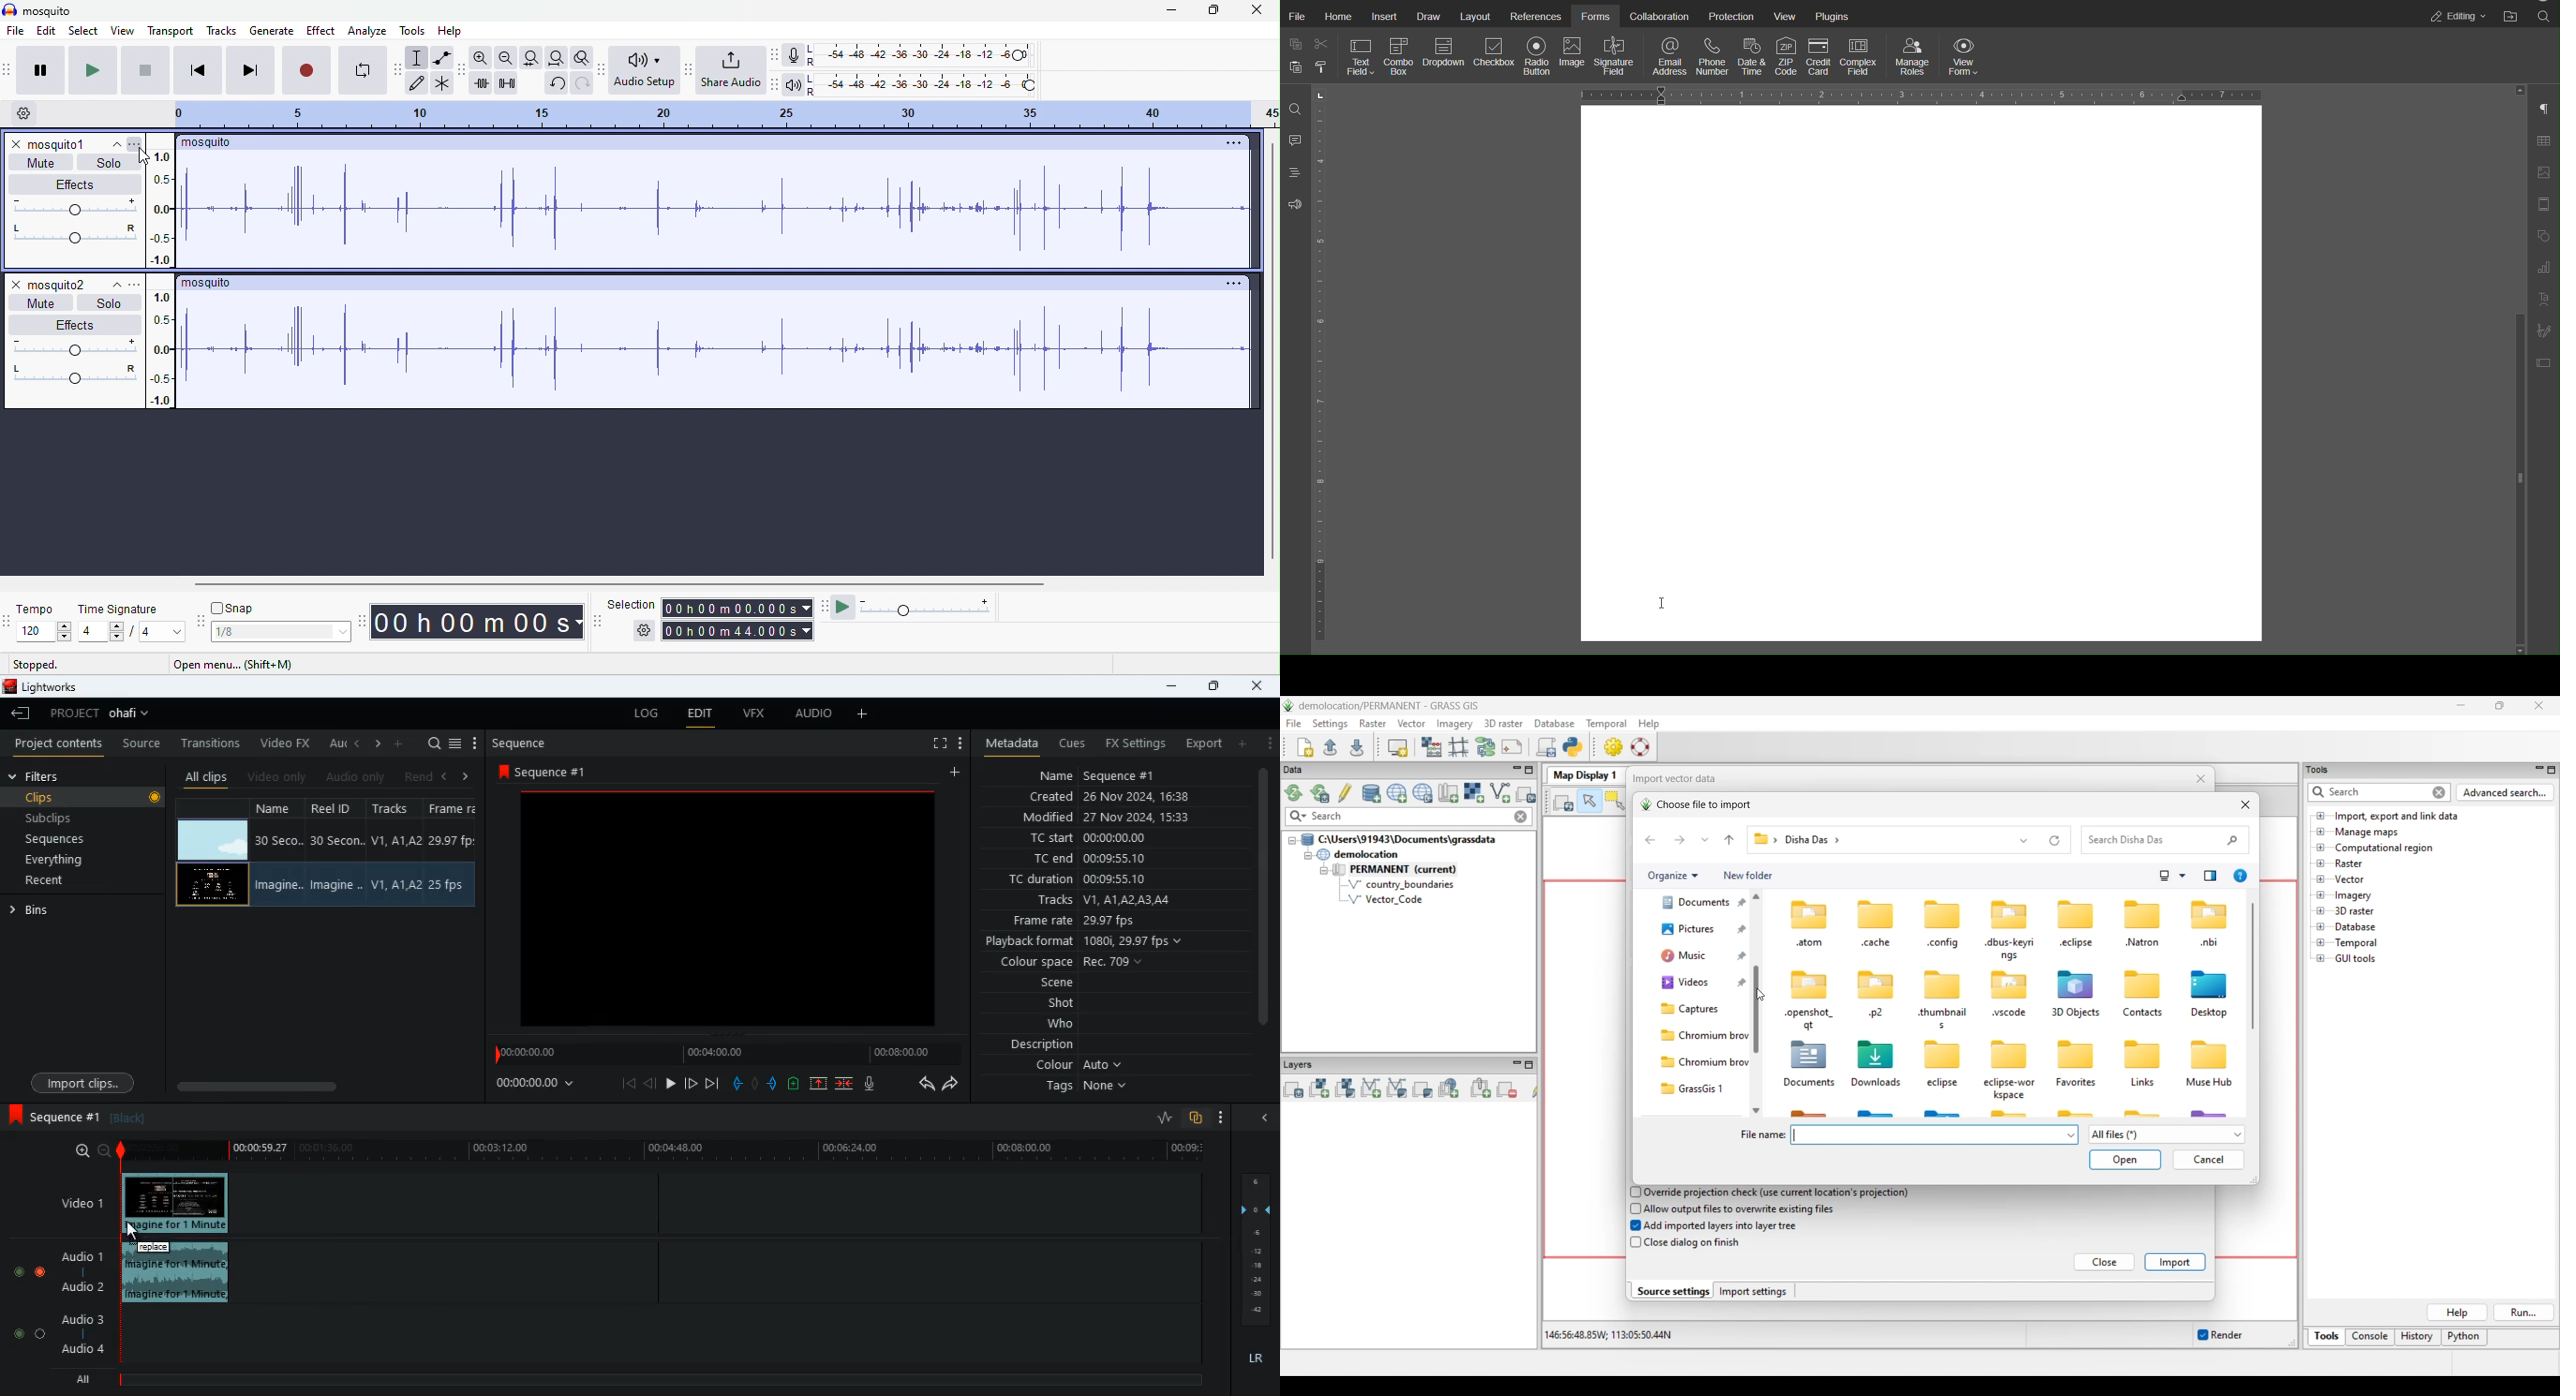 The width and height of the screenshot is (2576, 1400). What do you see at coordinates (84, 32) in the screenshot?
I see `select` at bounding box center [84, 32].